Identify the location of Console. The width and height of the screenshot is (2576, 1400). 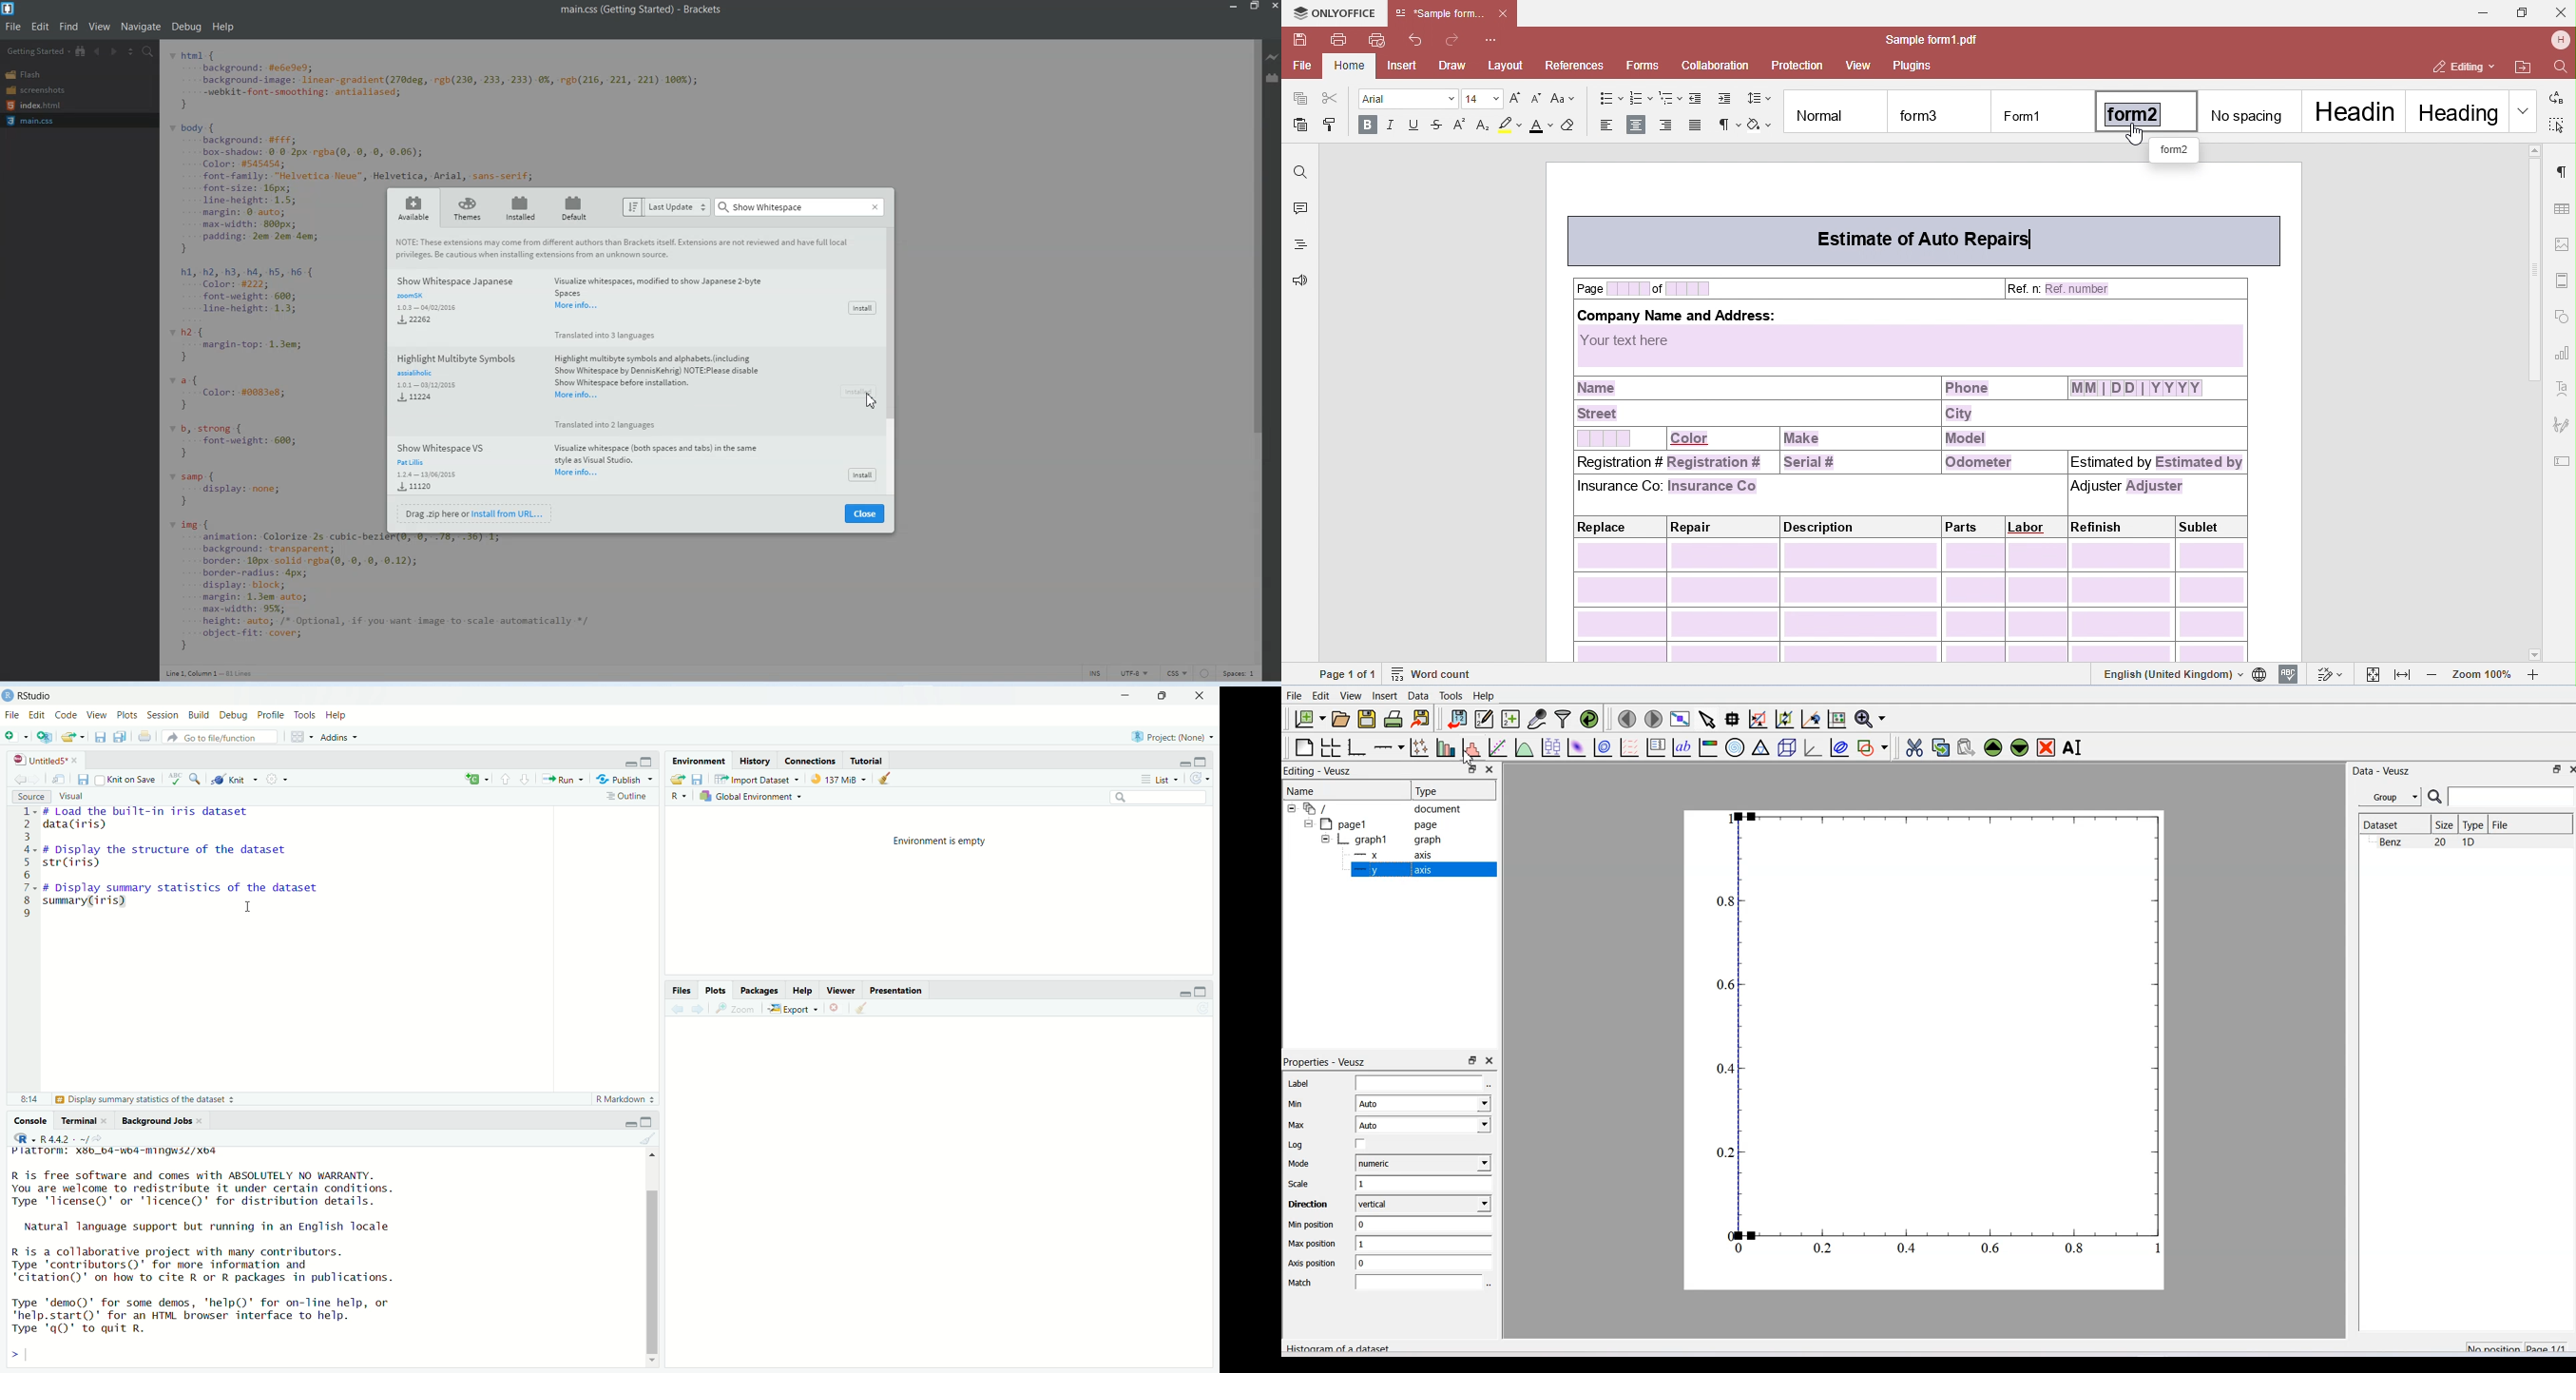
(29, 1121).